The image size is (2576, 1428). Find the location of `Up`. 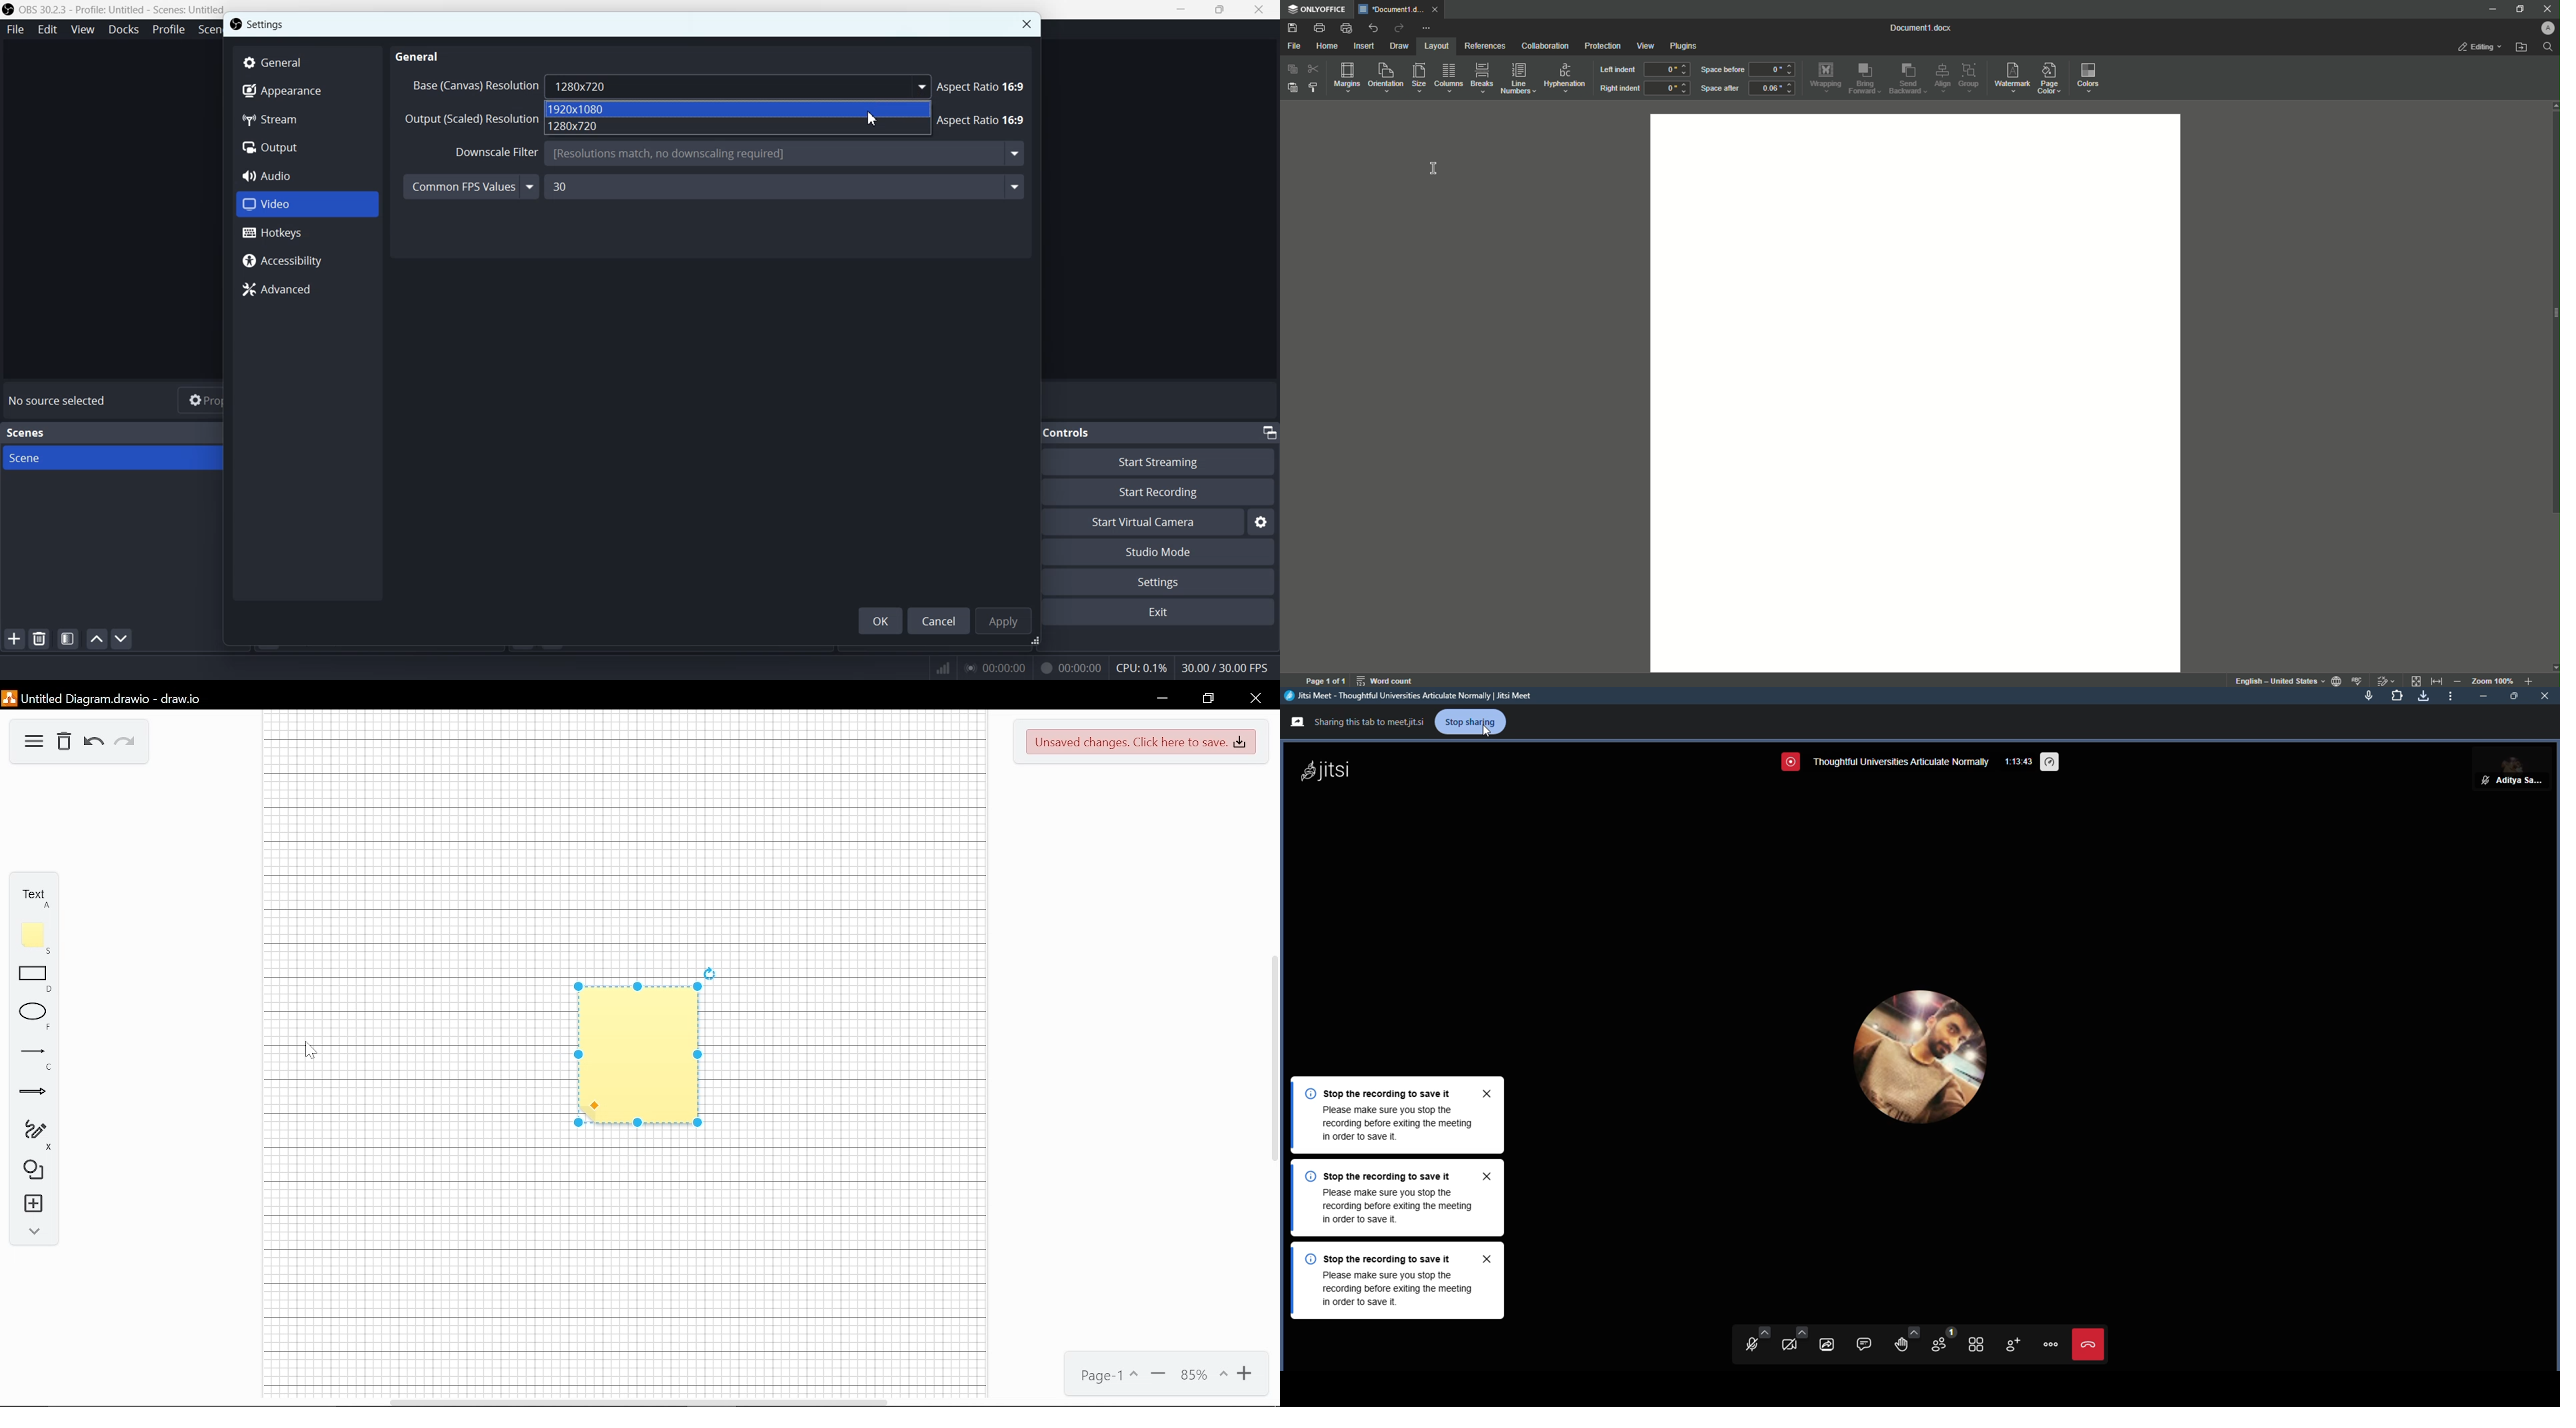

Up is located at coordinates (2551, 107).